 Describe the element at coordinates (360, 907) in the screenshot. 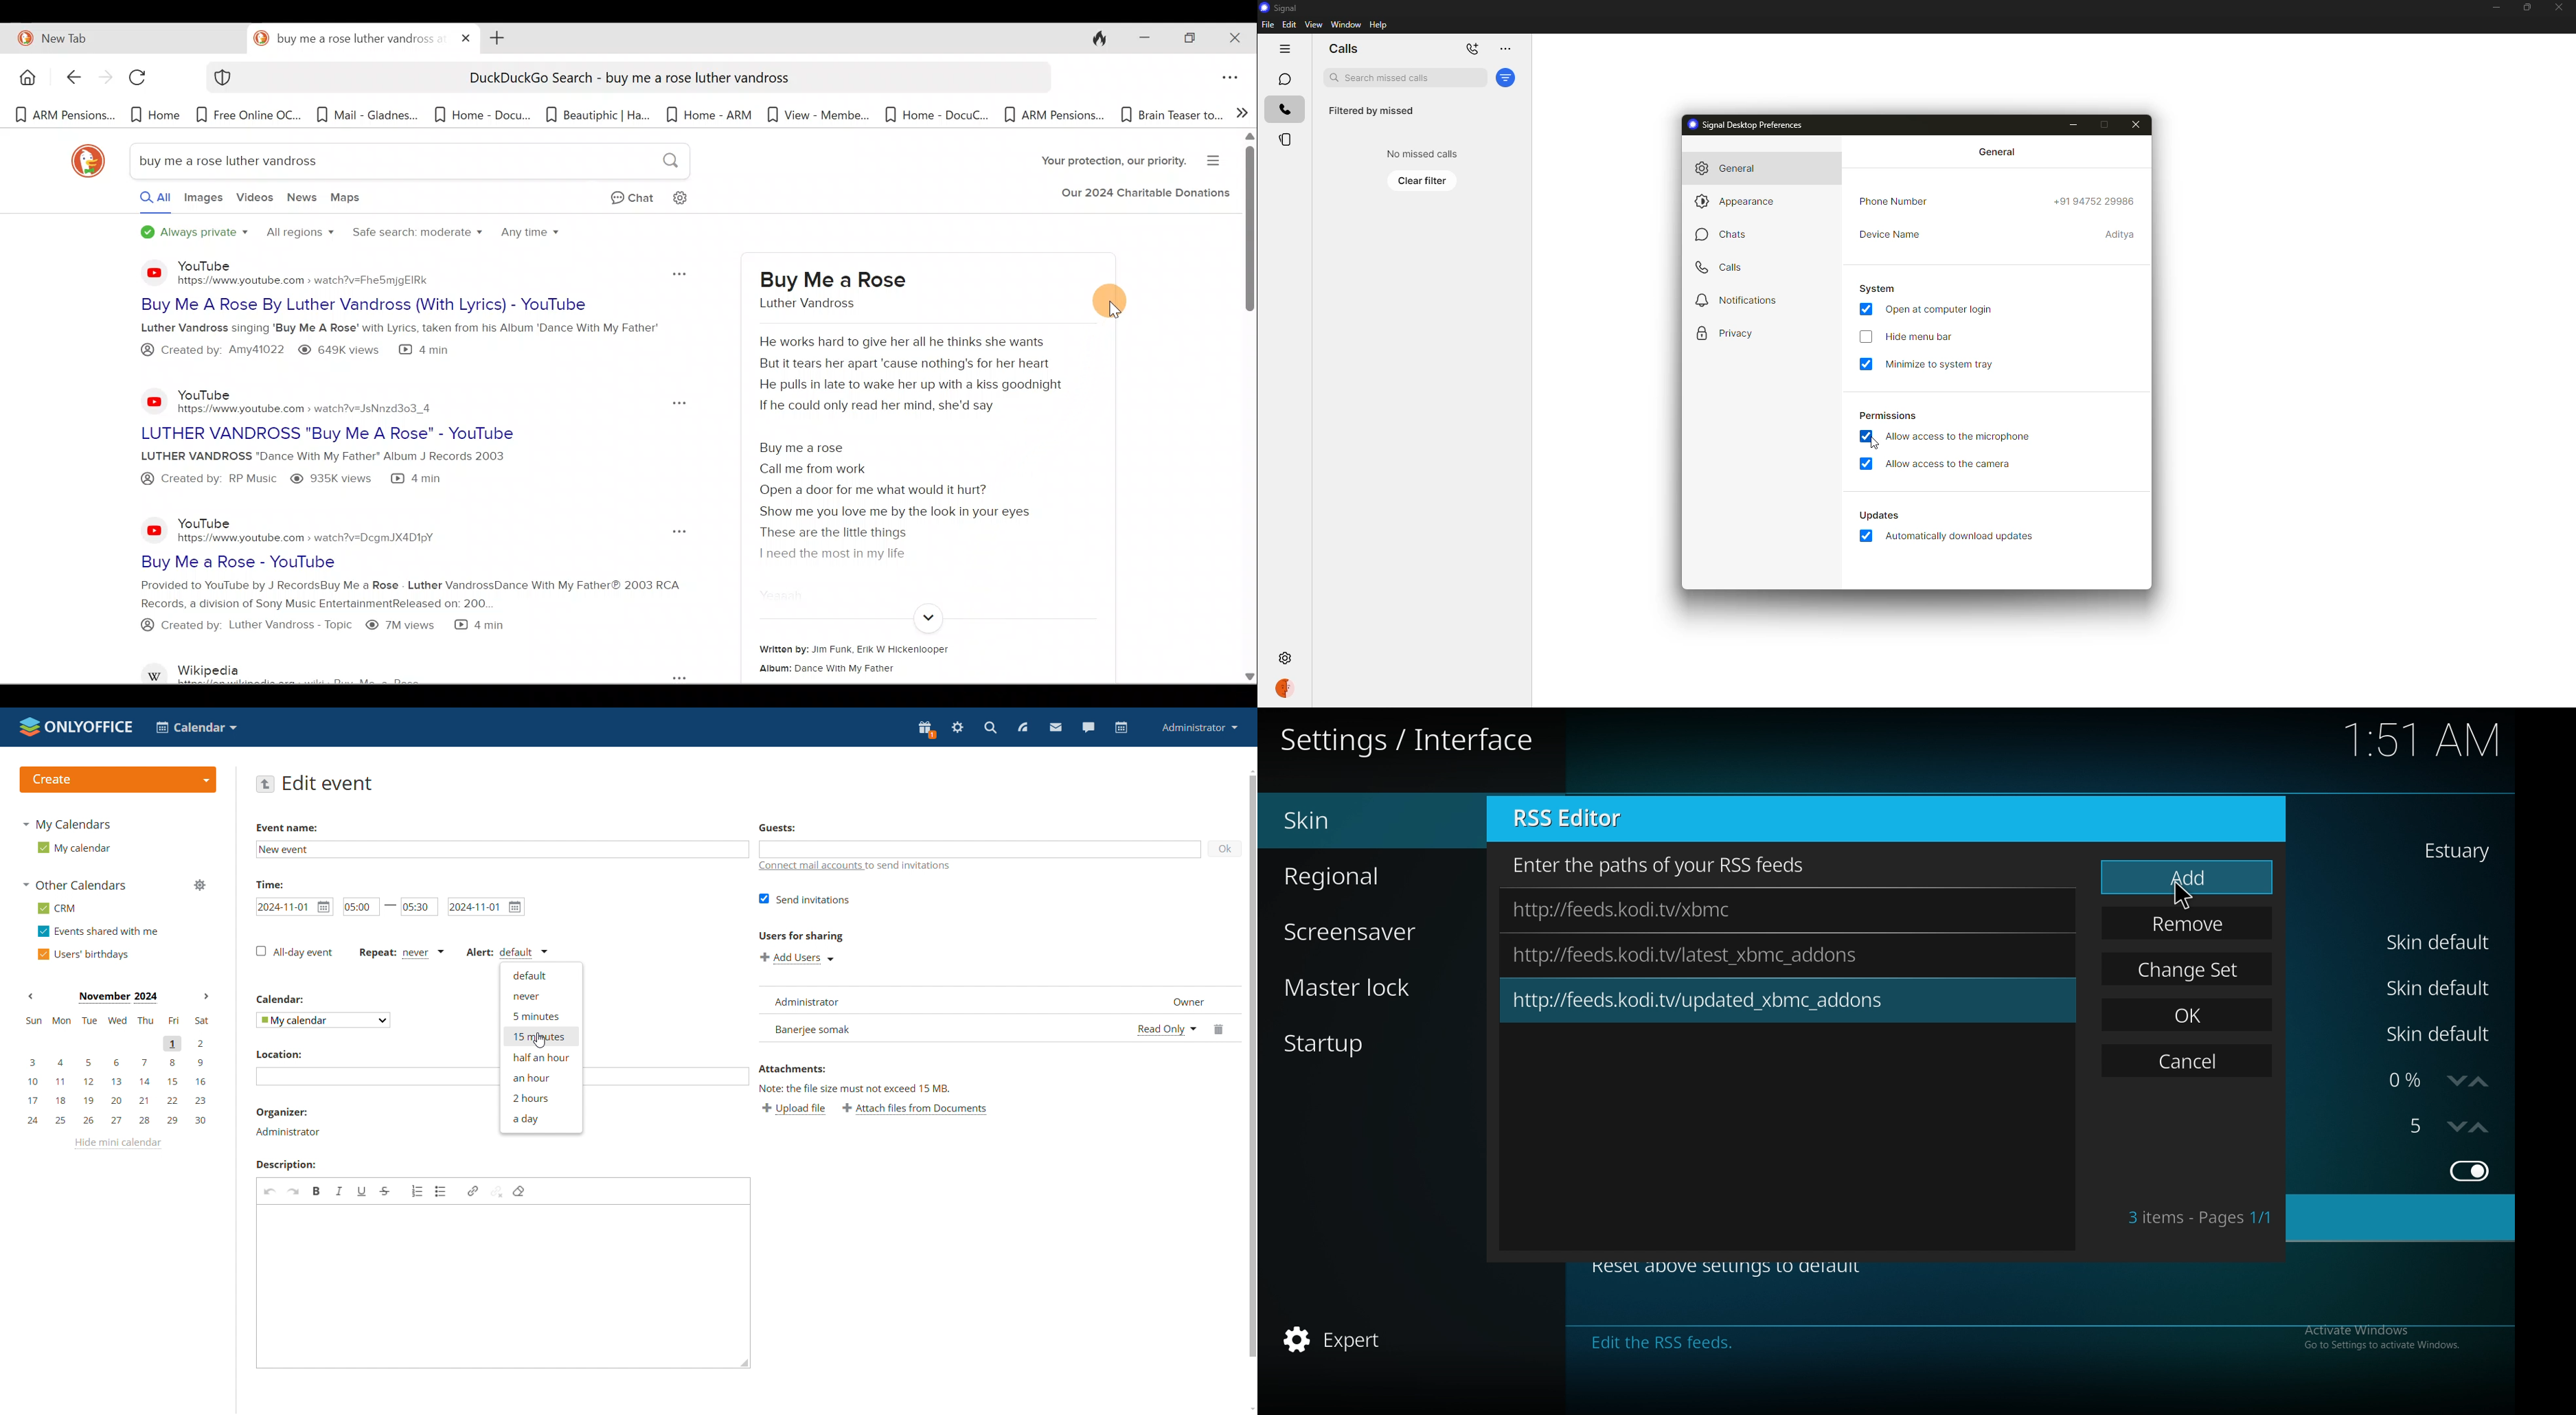

I see `start time` at that location.